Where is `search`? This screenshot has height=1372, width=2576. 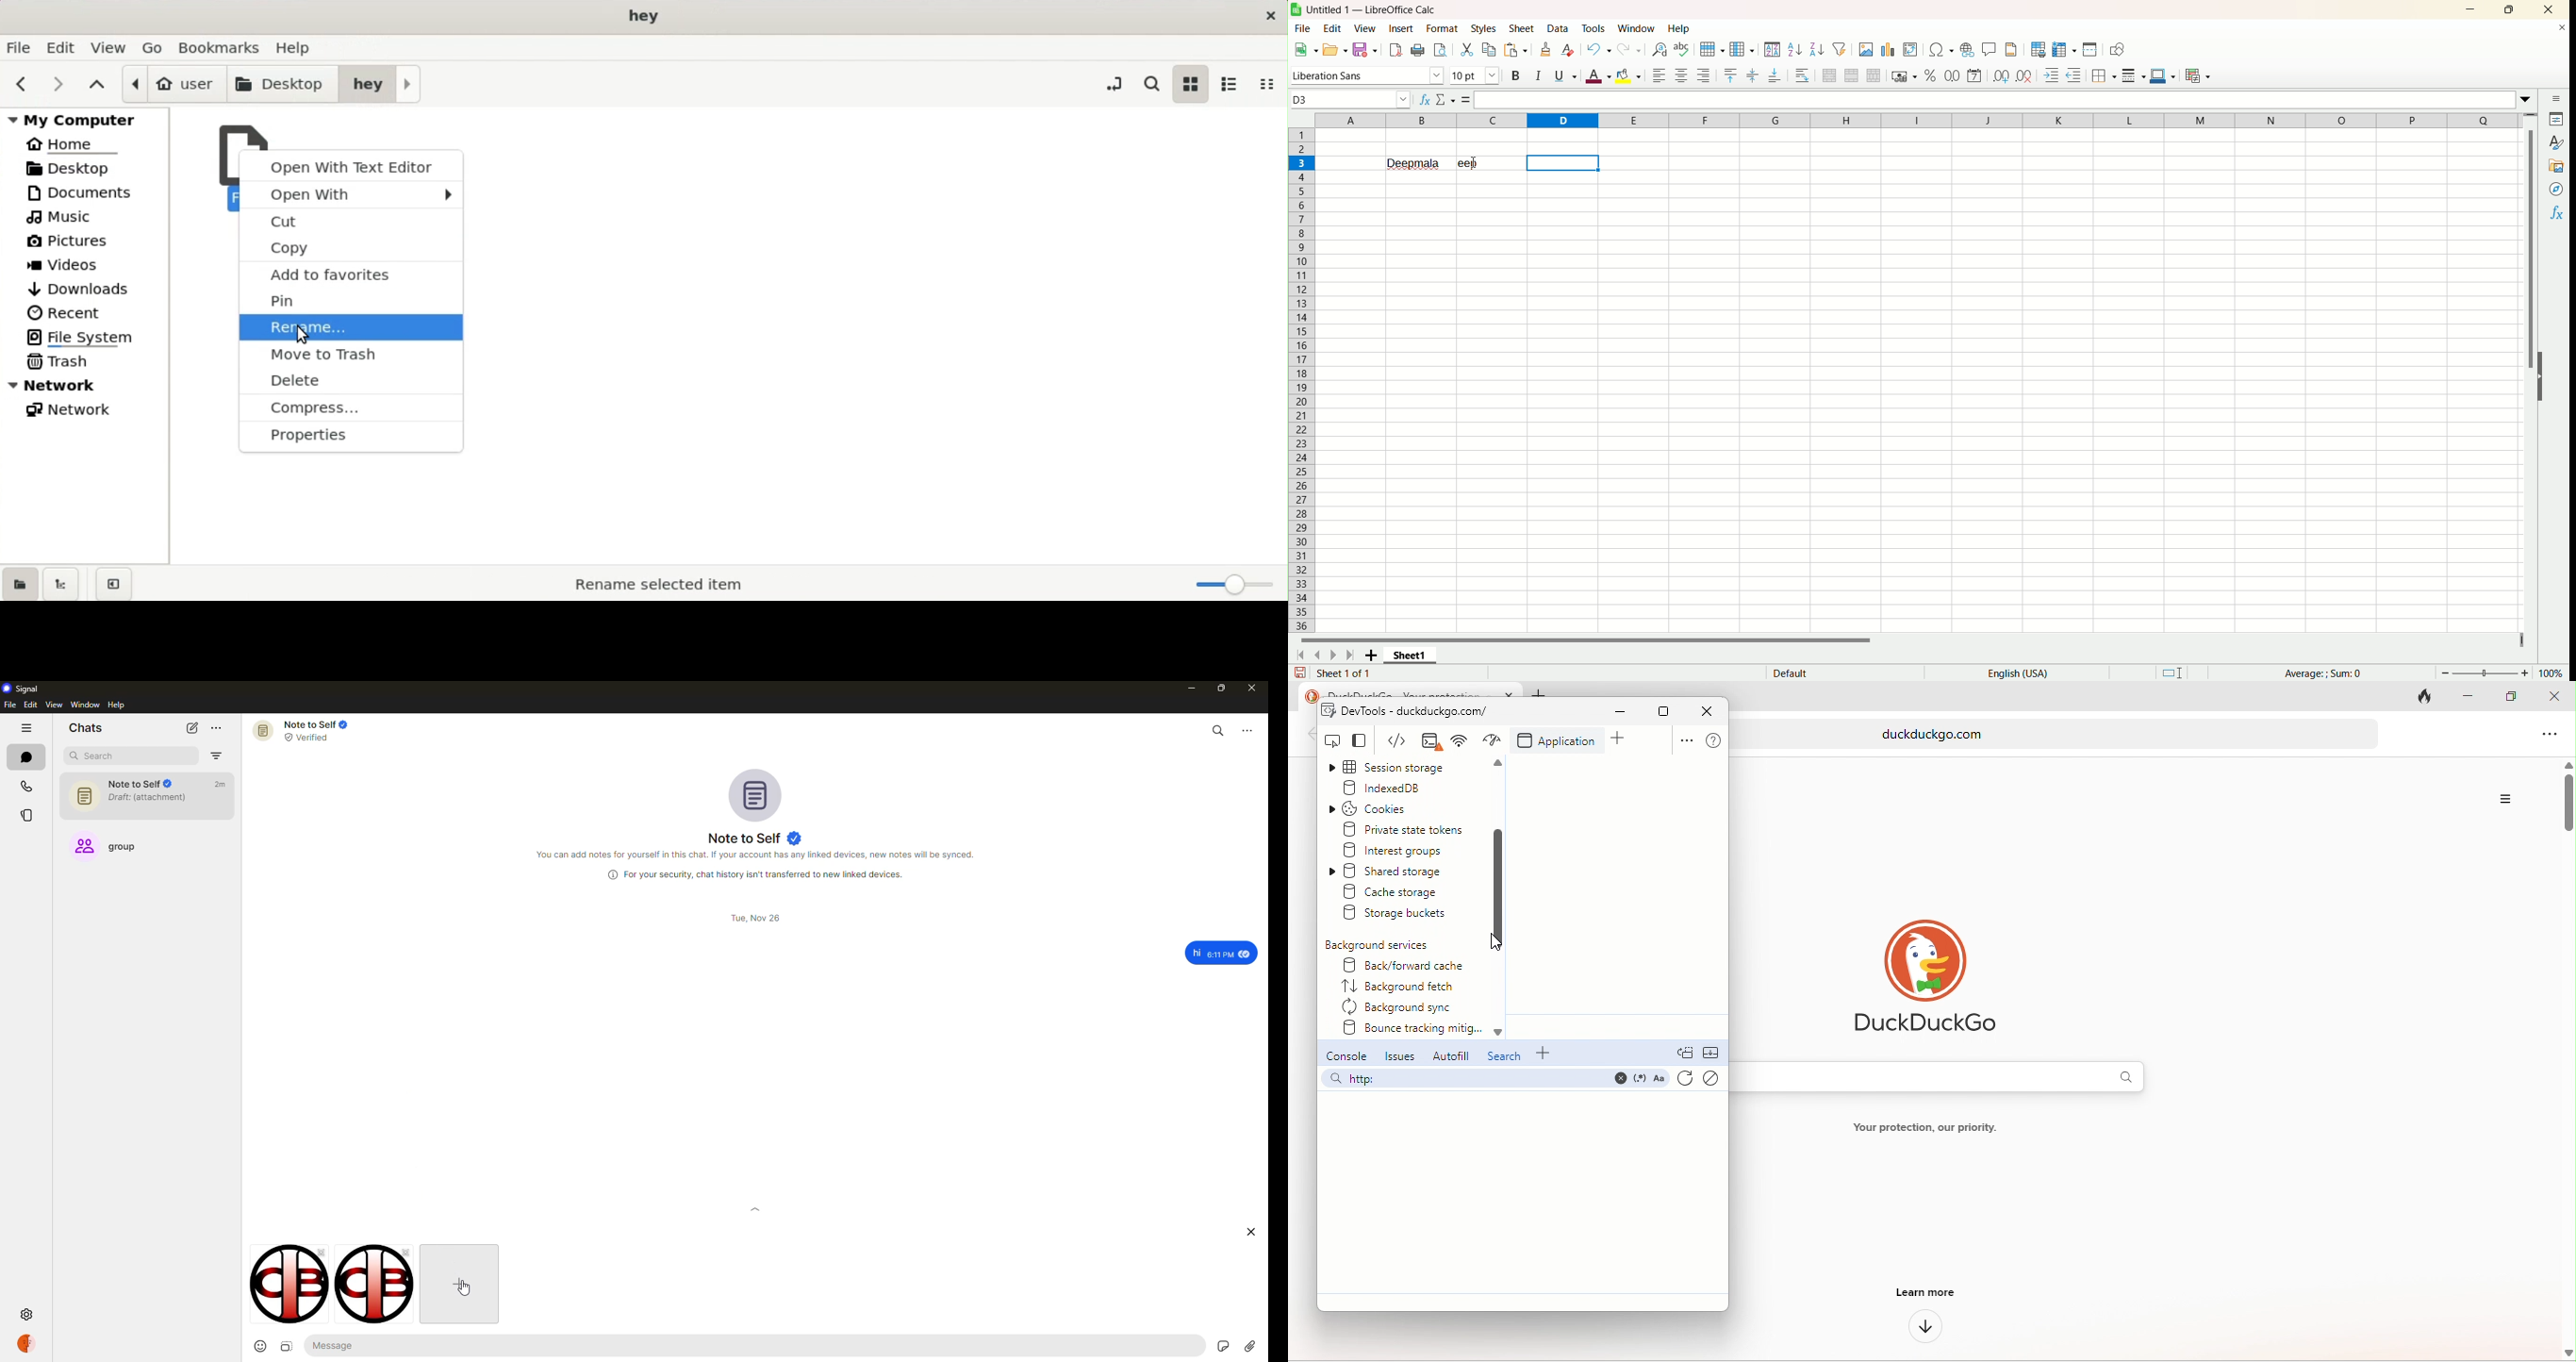 search is located at coordinates (114, 754).